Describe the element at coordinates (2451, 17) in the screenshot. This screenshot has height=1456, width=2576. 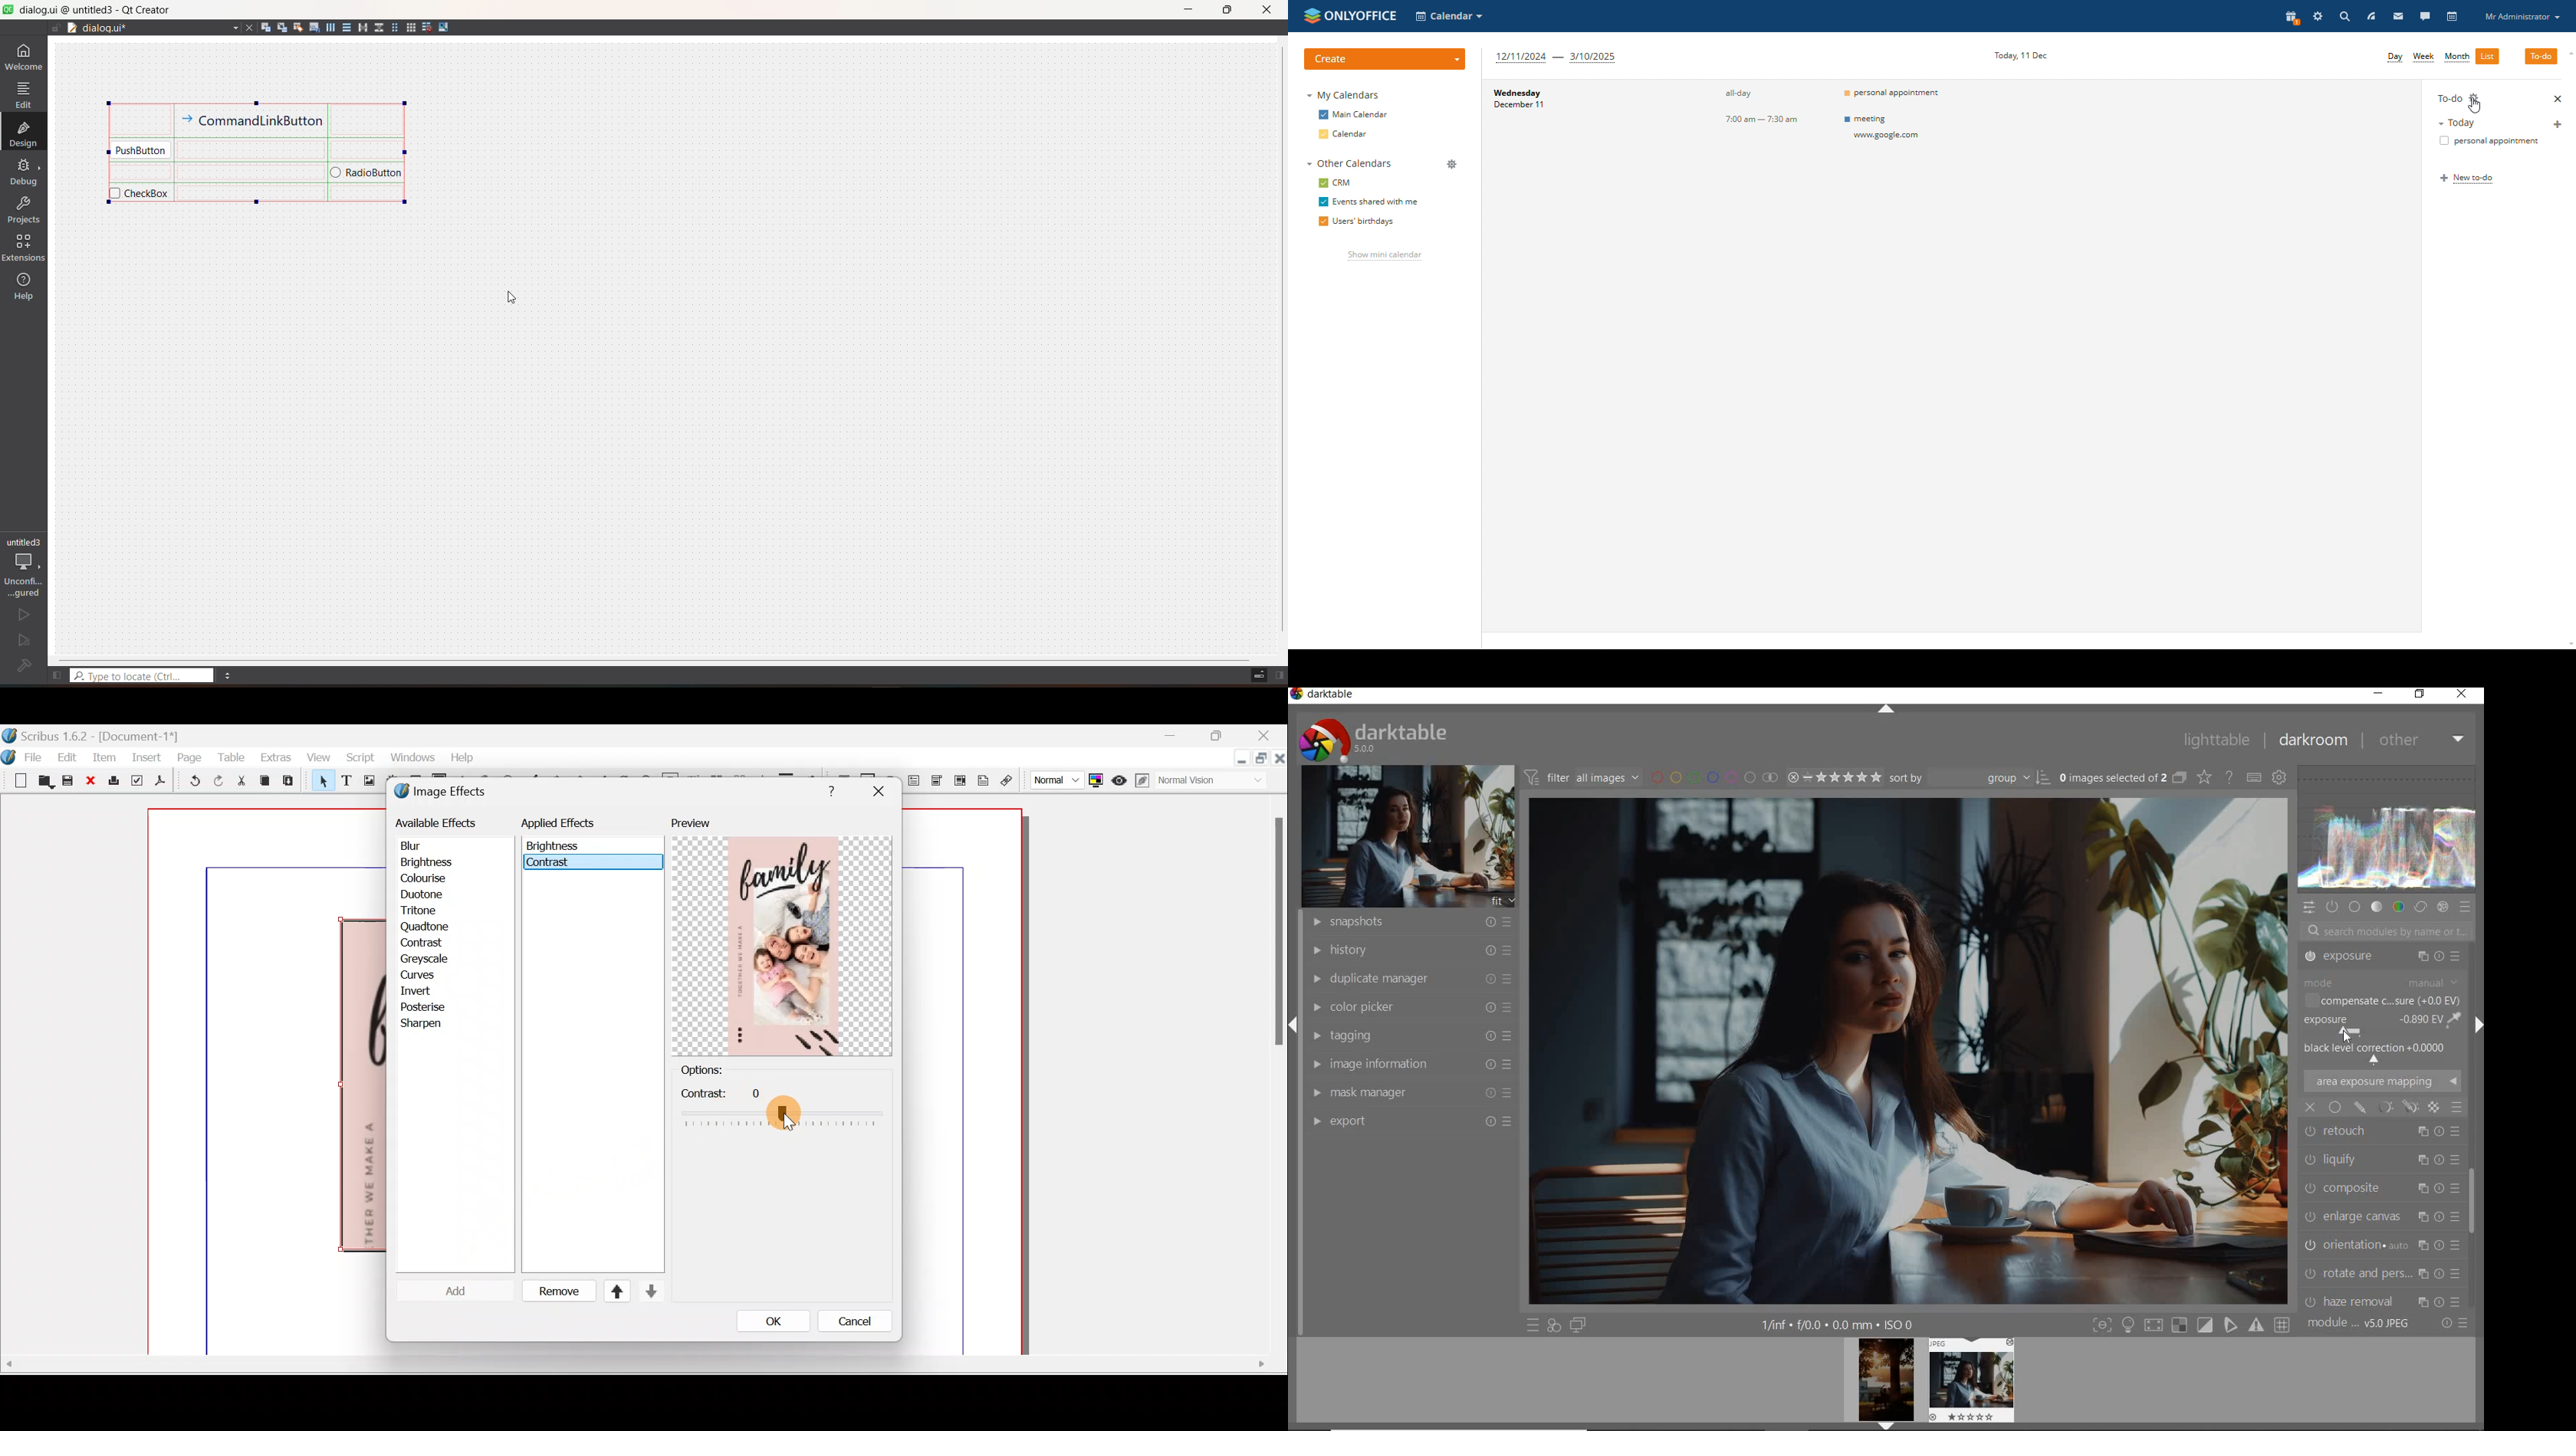
I see `calendar` at that location.